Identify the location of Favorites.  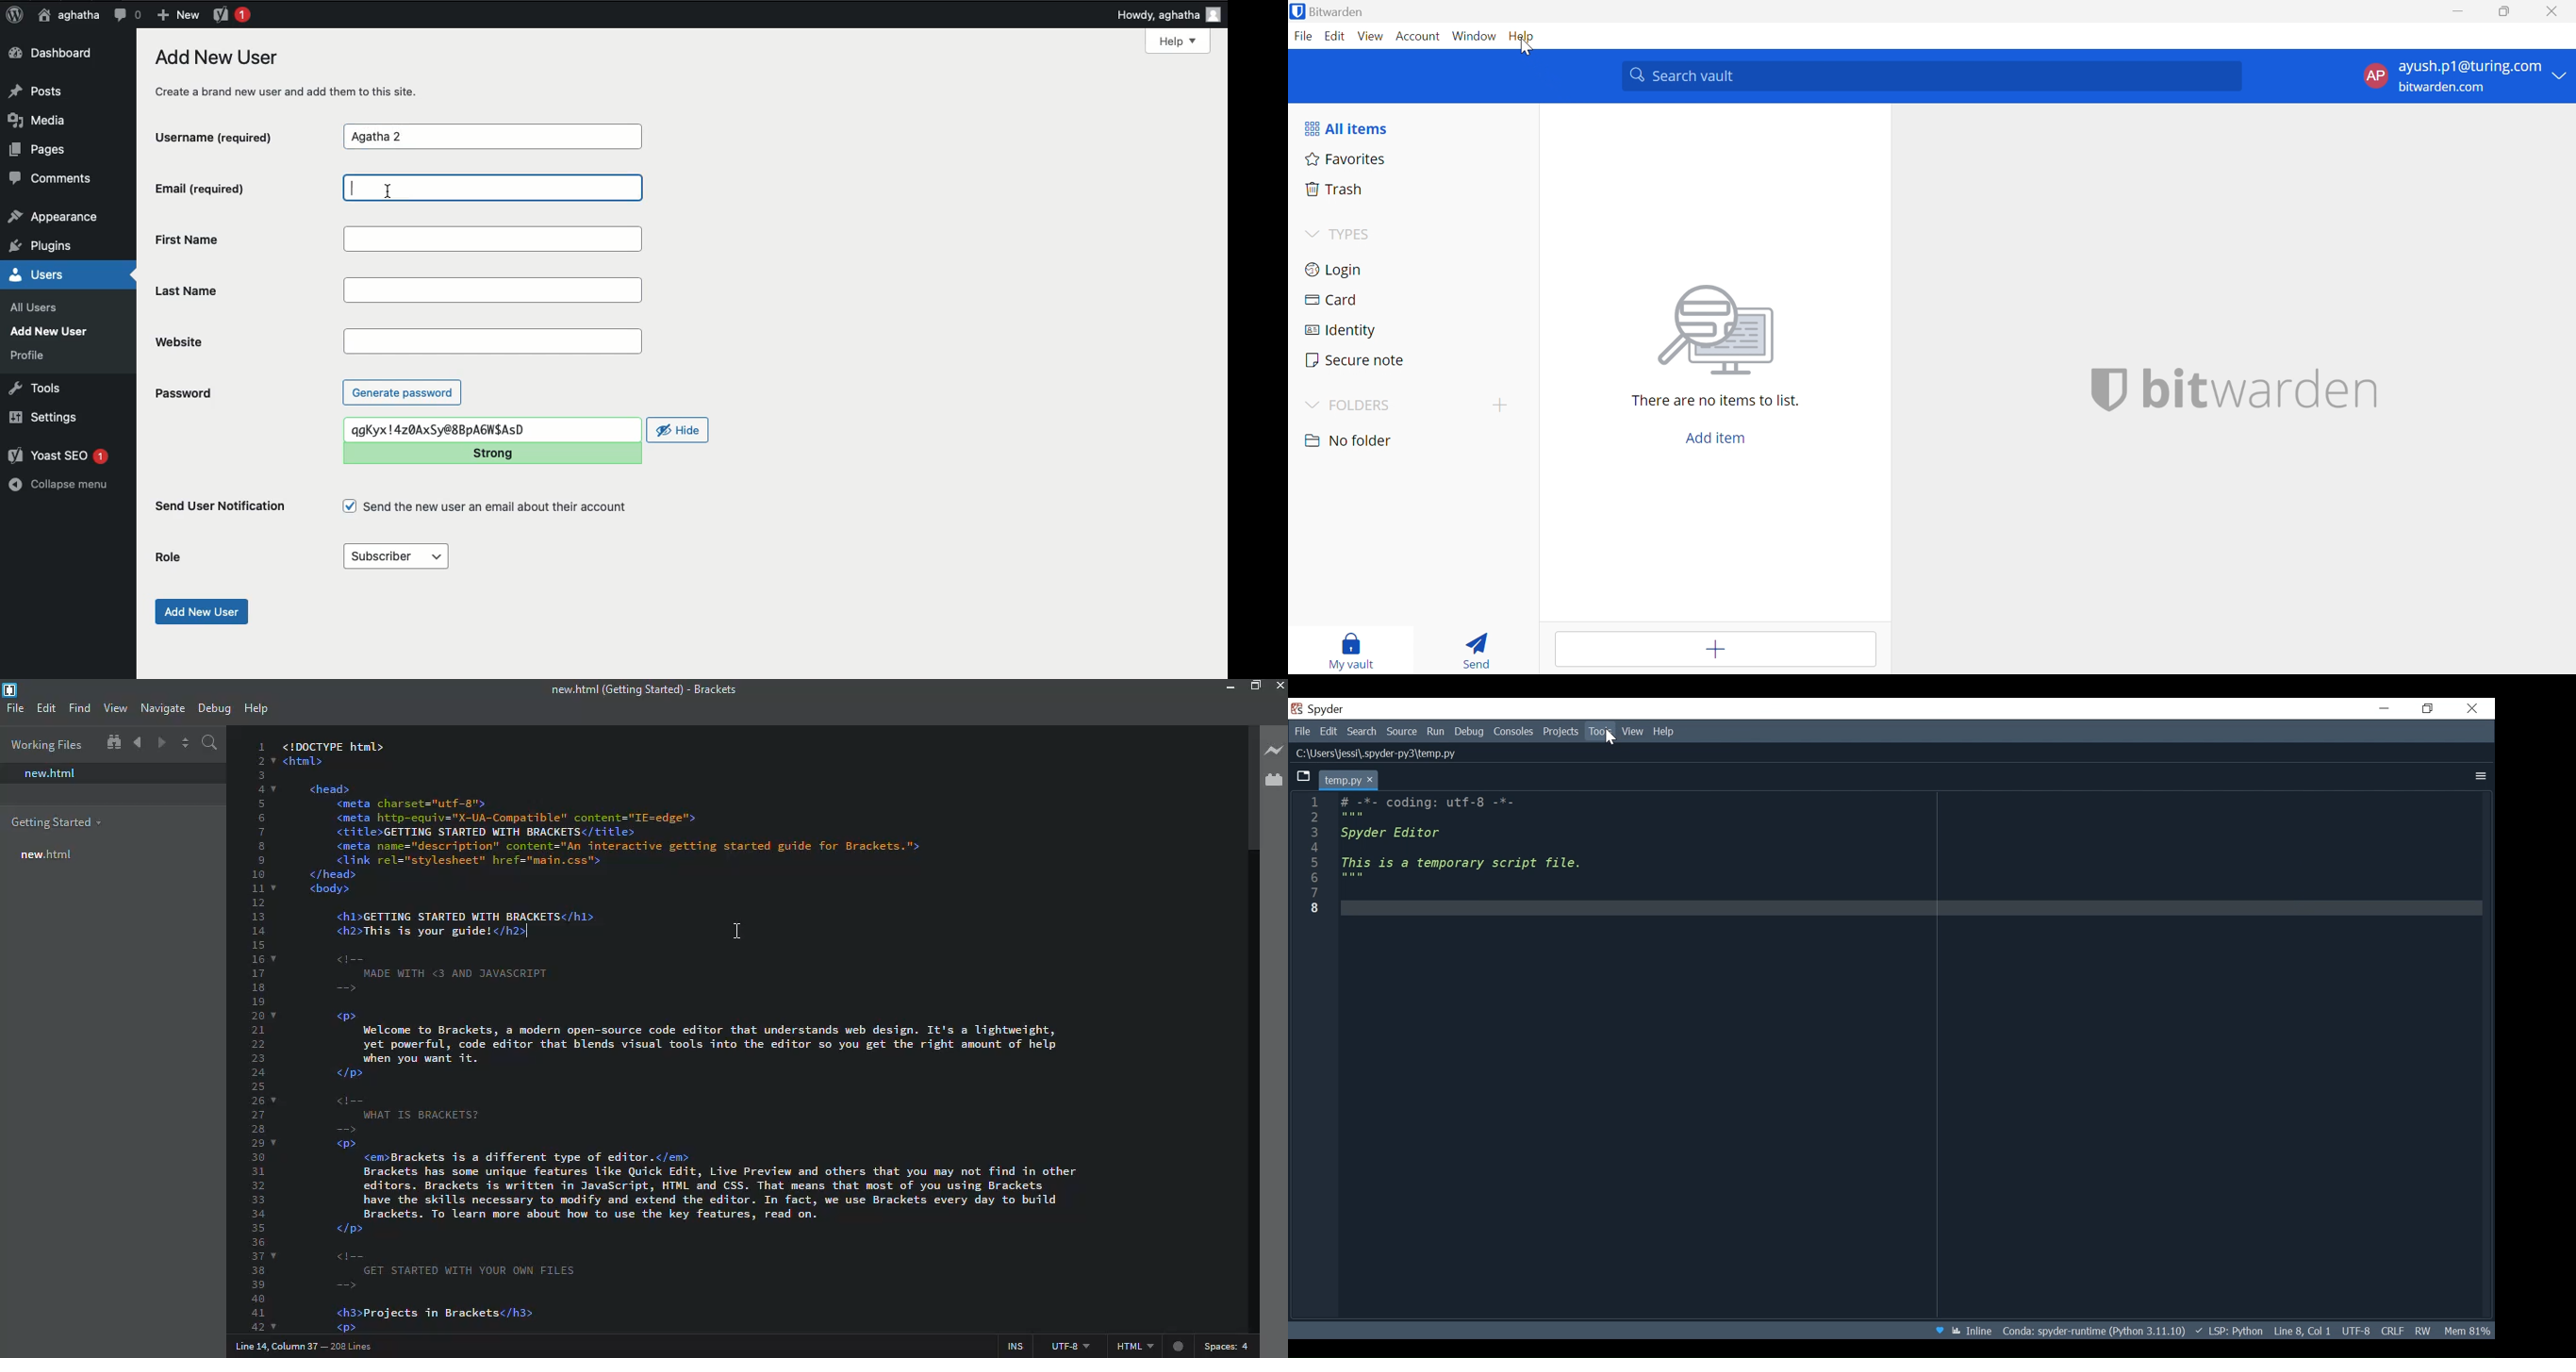
(1413, 159).